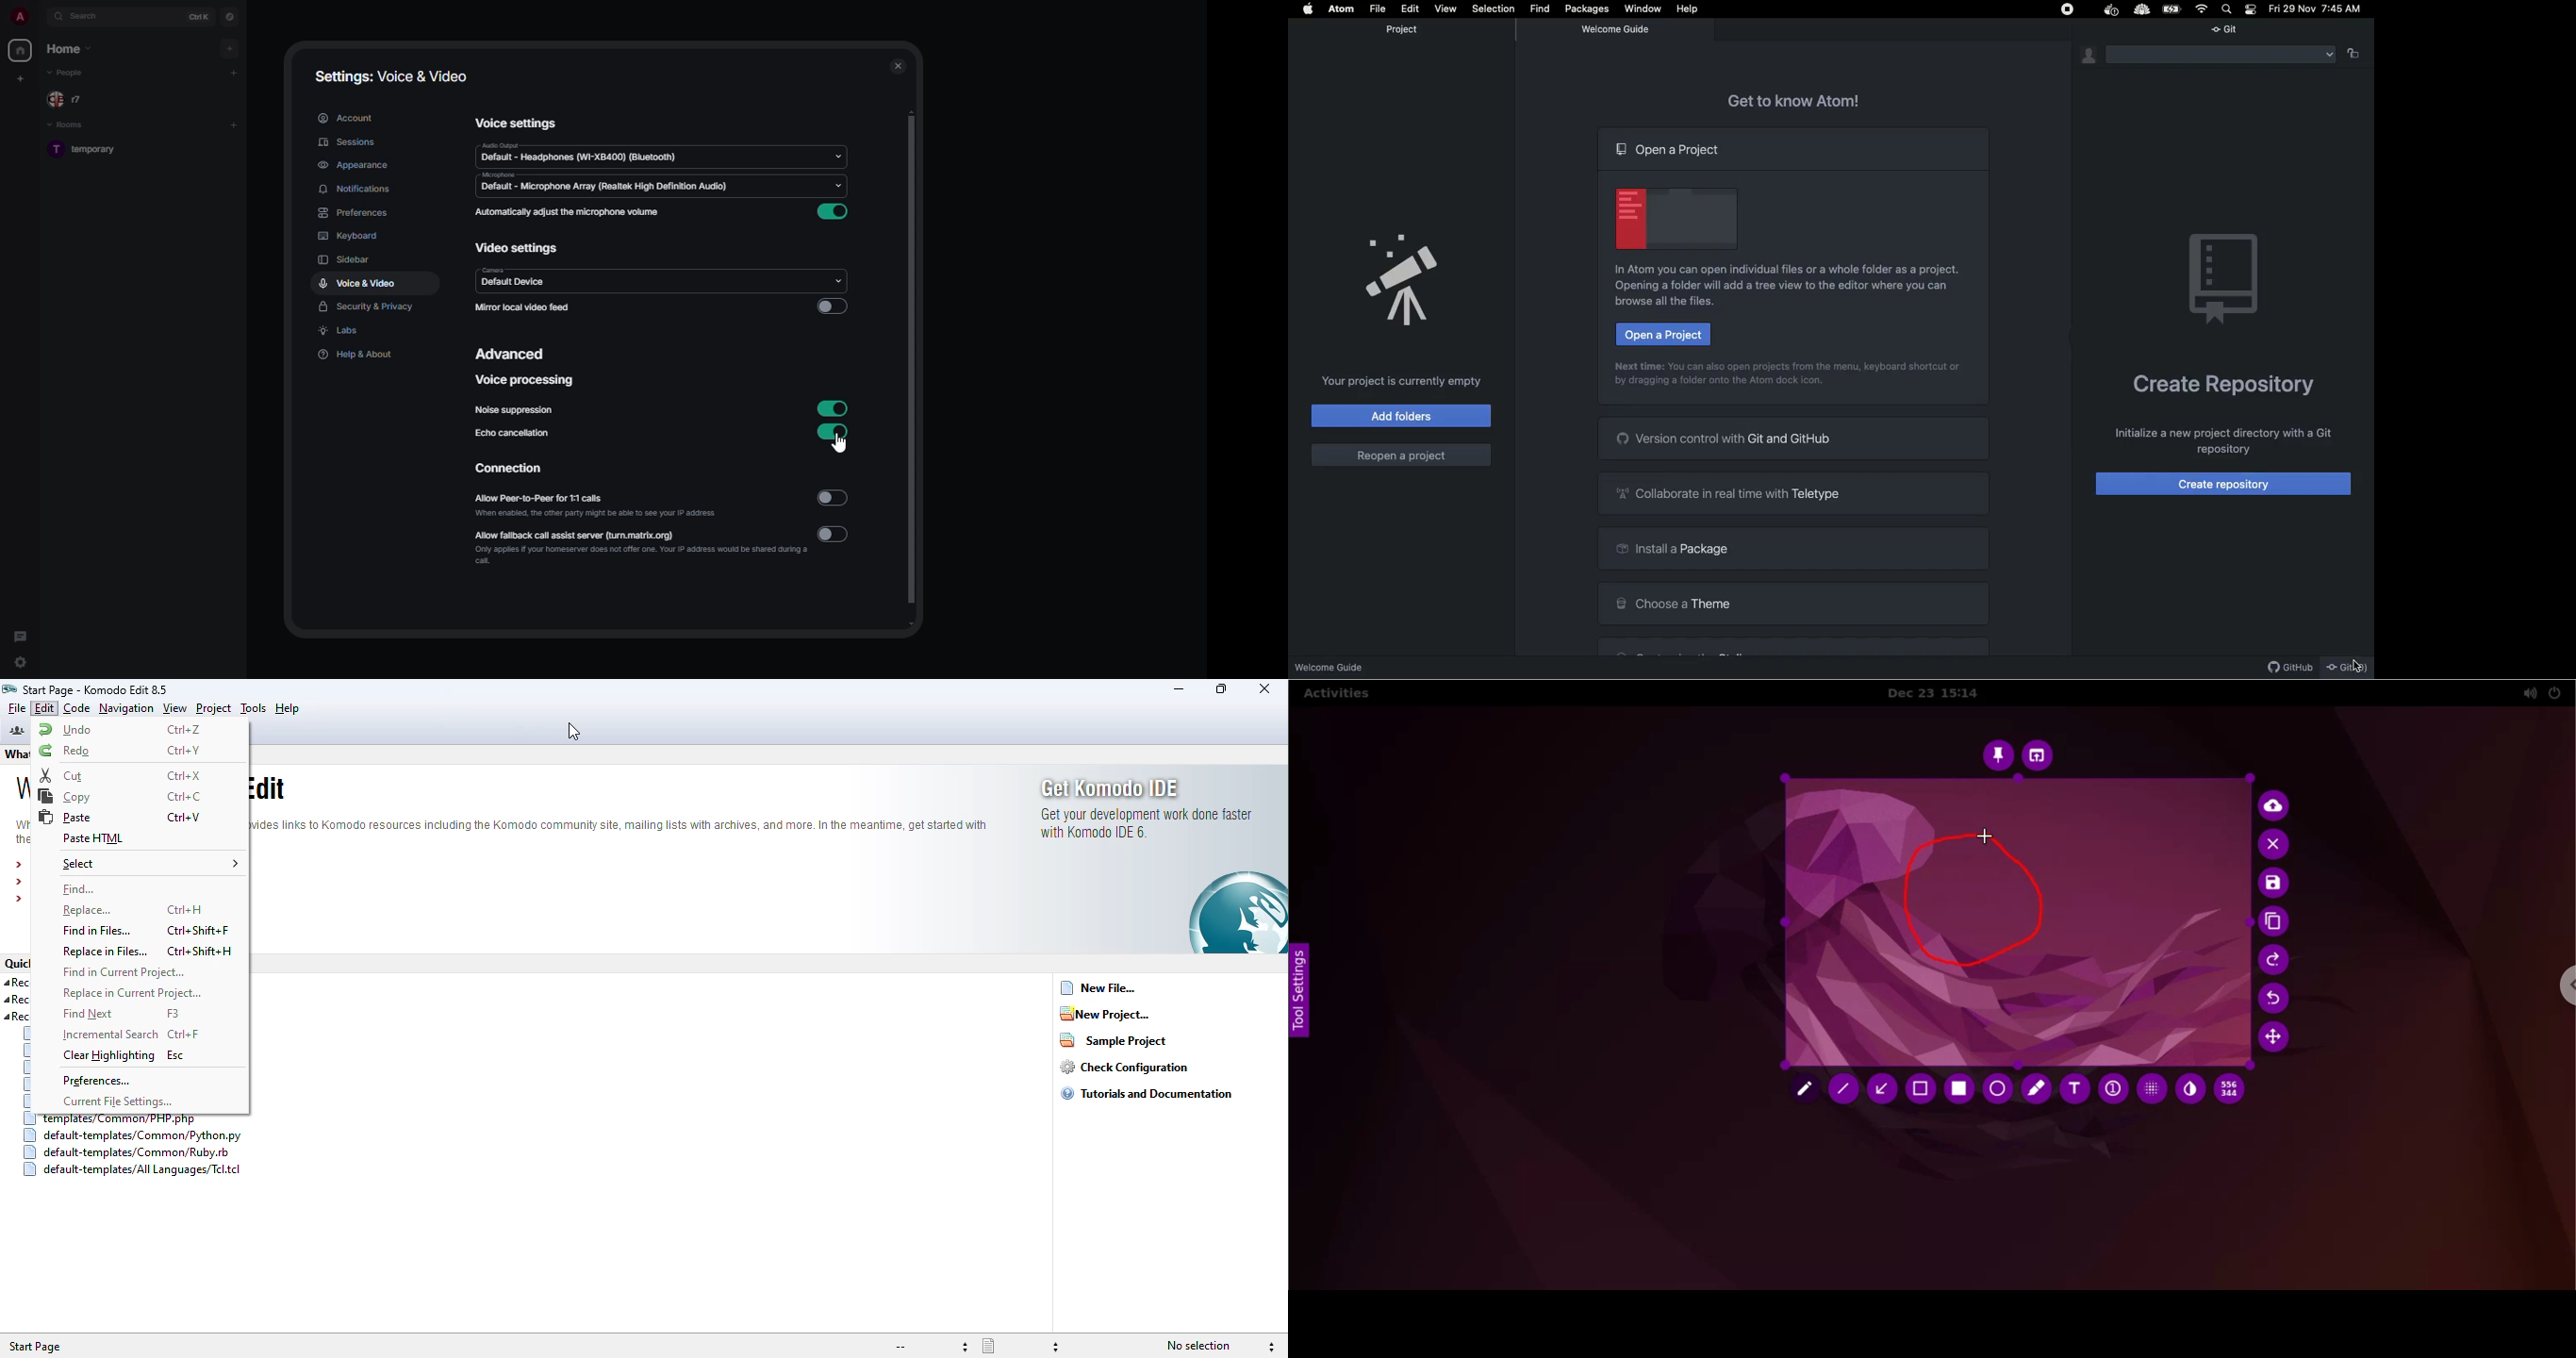 The width and height of the screenshot is (2576, 1372). What do you see at coordinates (837, 535) in the screenshot?
I see `disabled` at bounding box center [837, 535].